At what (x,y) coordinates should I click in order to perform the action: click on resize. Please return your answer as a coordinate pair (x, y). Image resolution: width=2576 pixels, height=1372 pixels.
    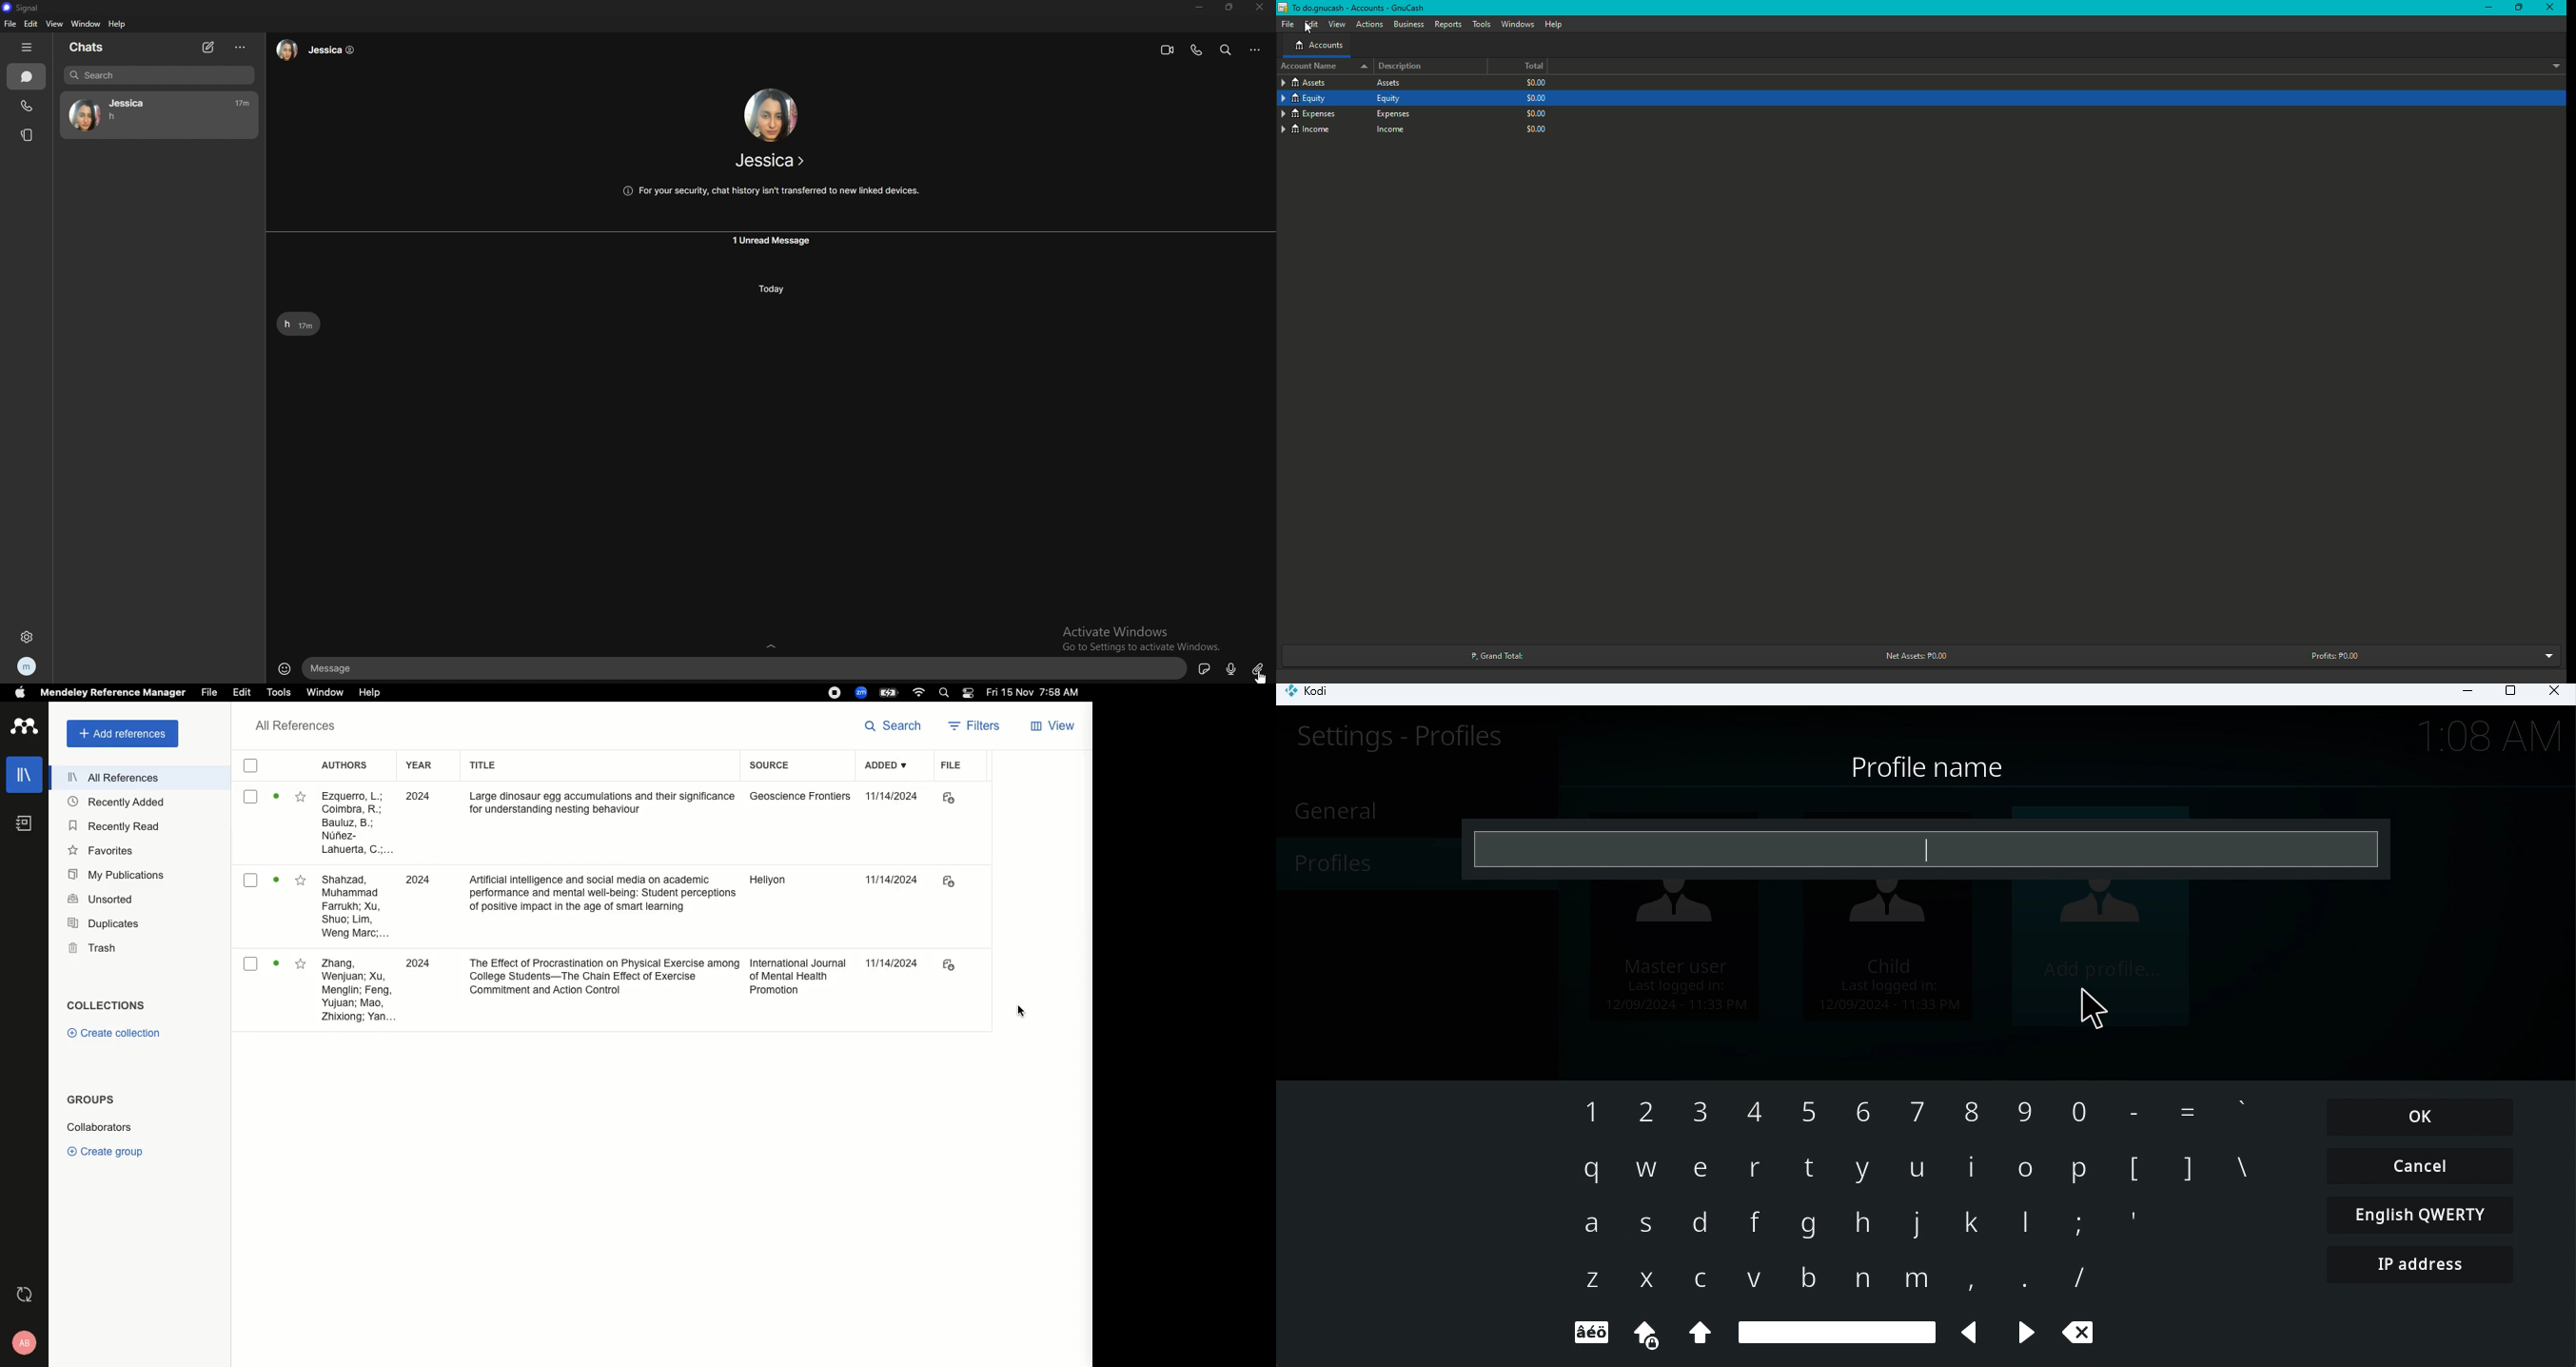
    Looking at the image, I should click on (1229, 7).